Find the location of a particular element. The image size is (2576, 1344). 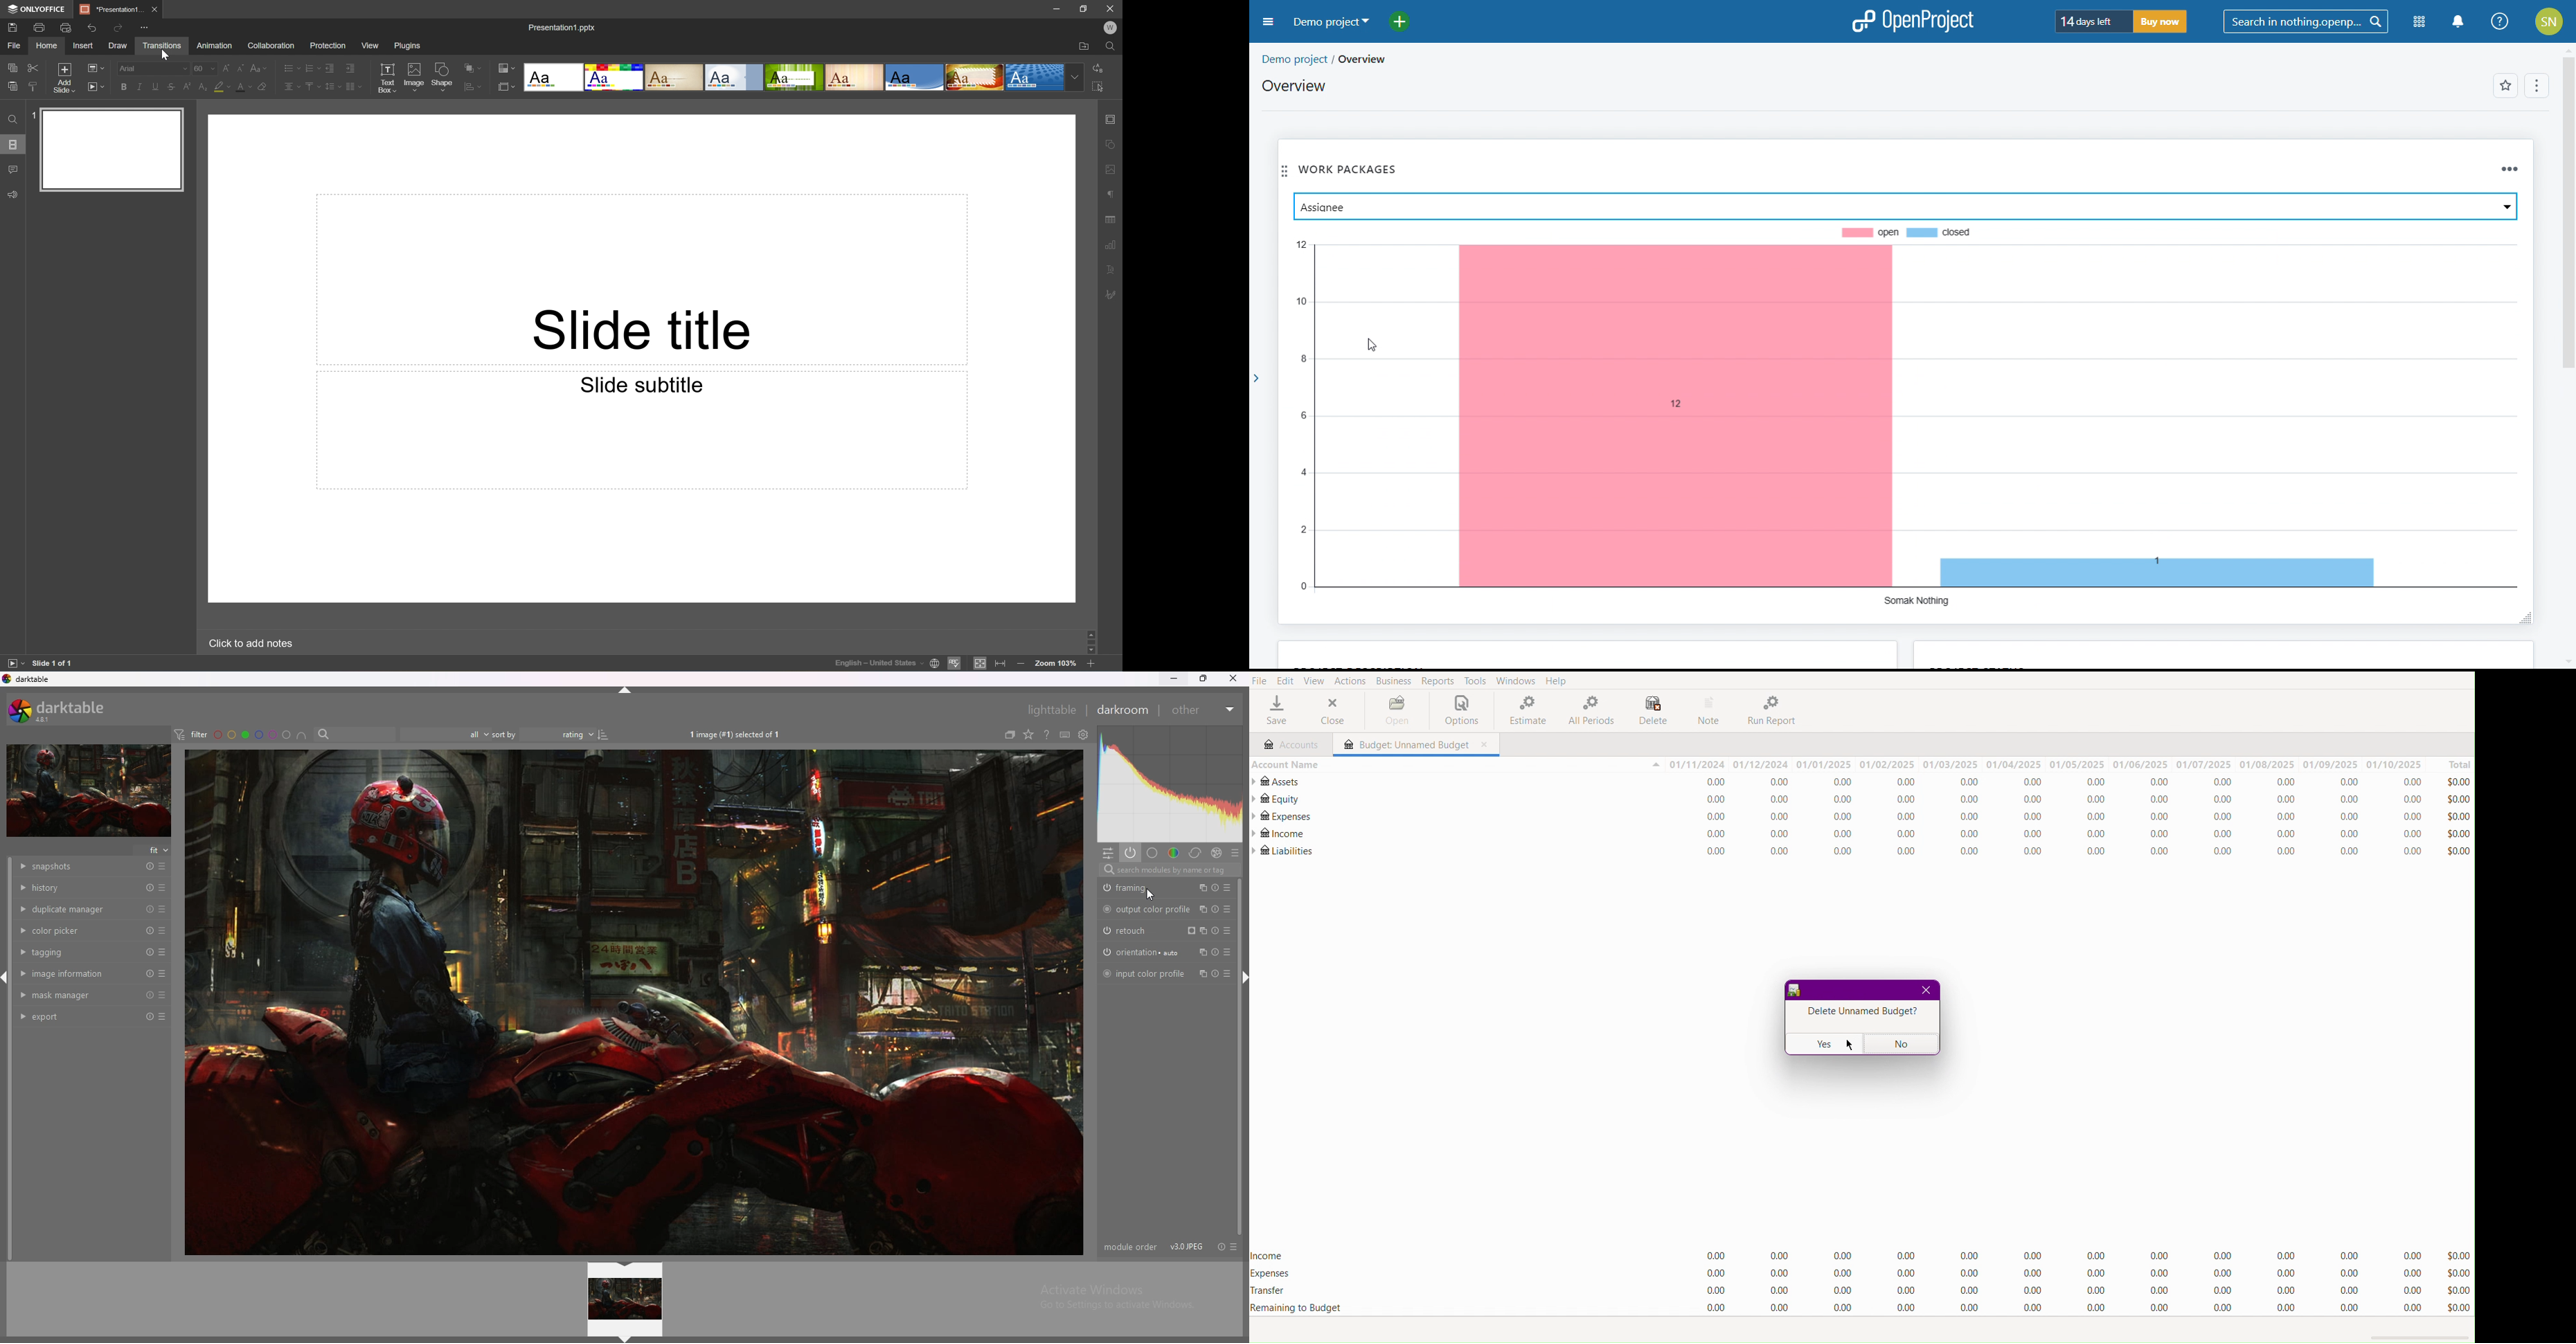

Dotted is located at coordinates (1035, 77).